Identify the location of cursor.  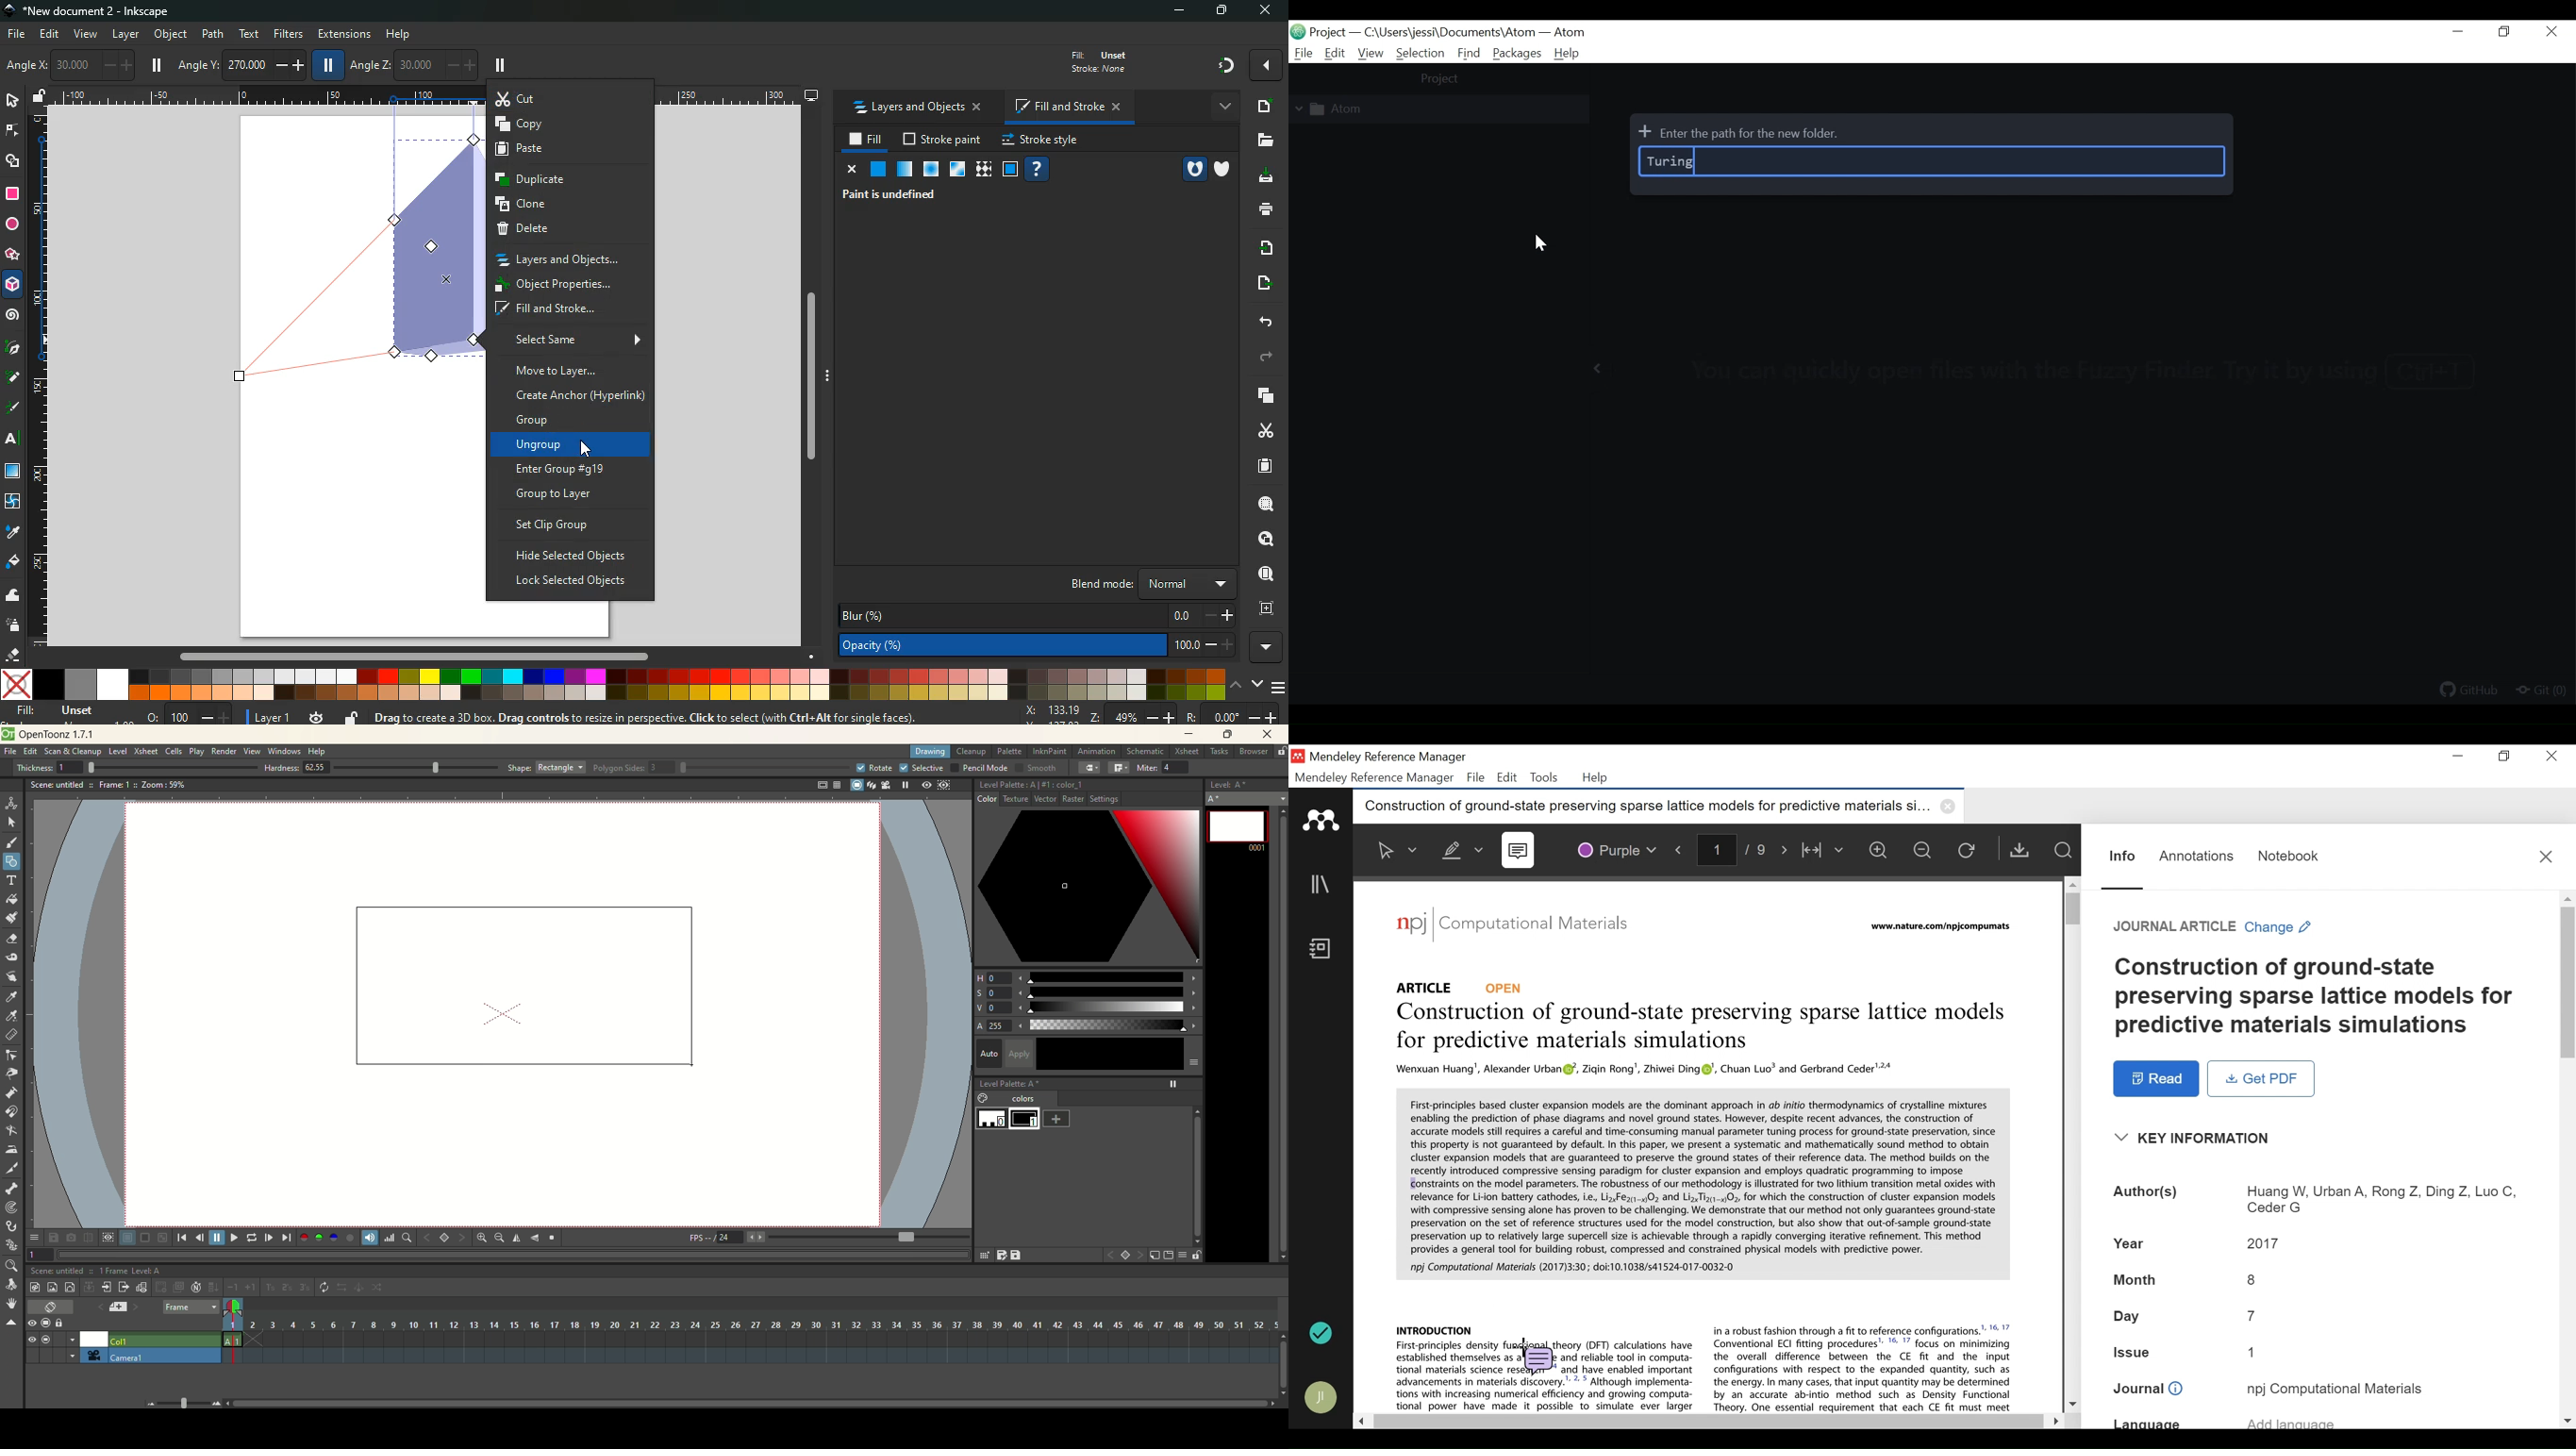
(1541, 246).